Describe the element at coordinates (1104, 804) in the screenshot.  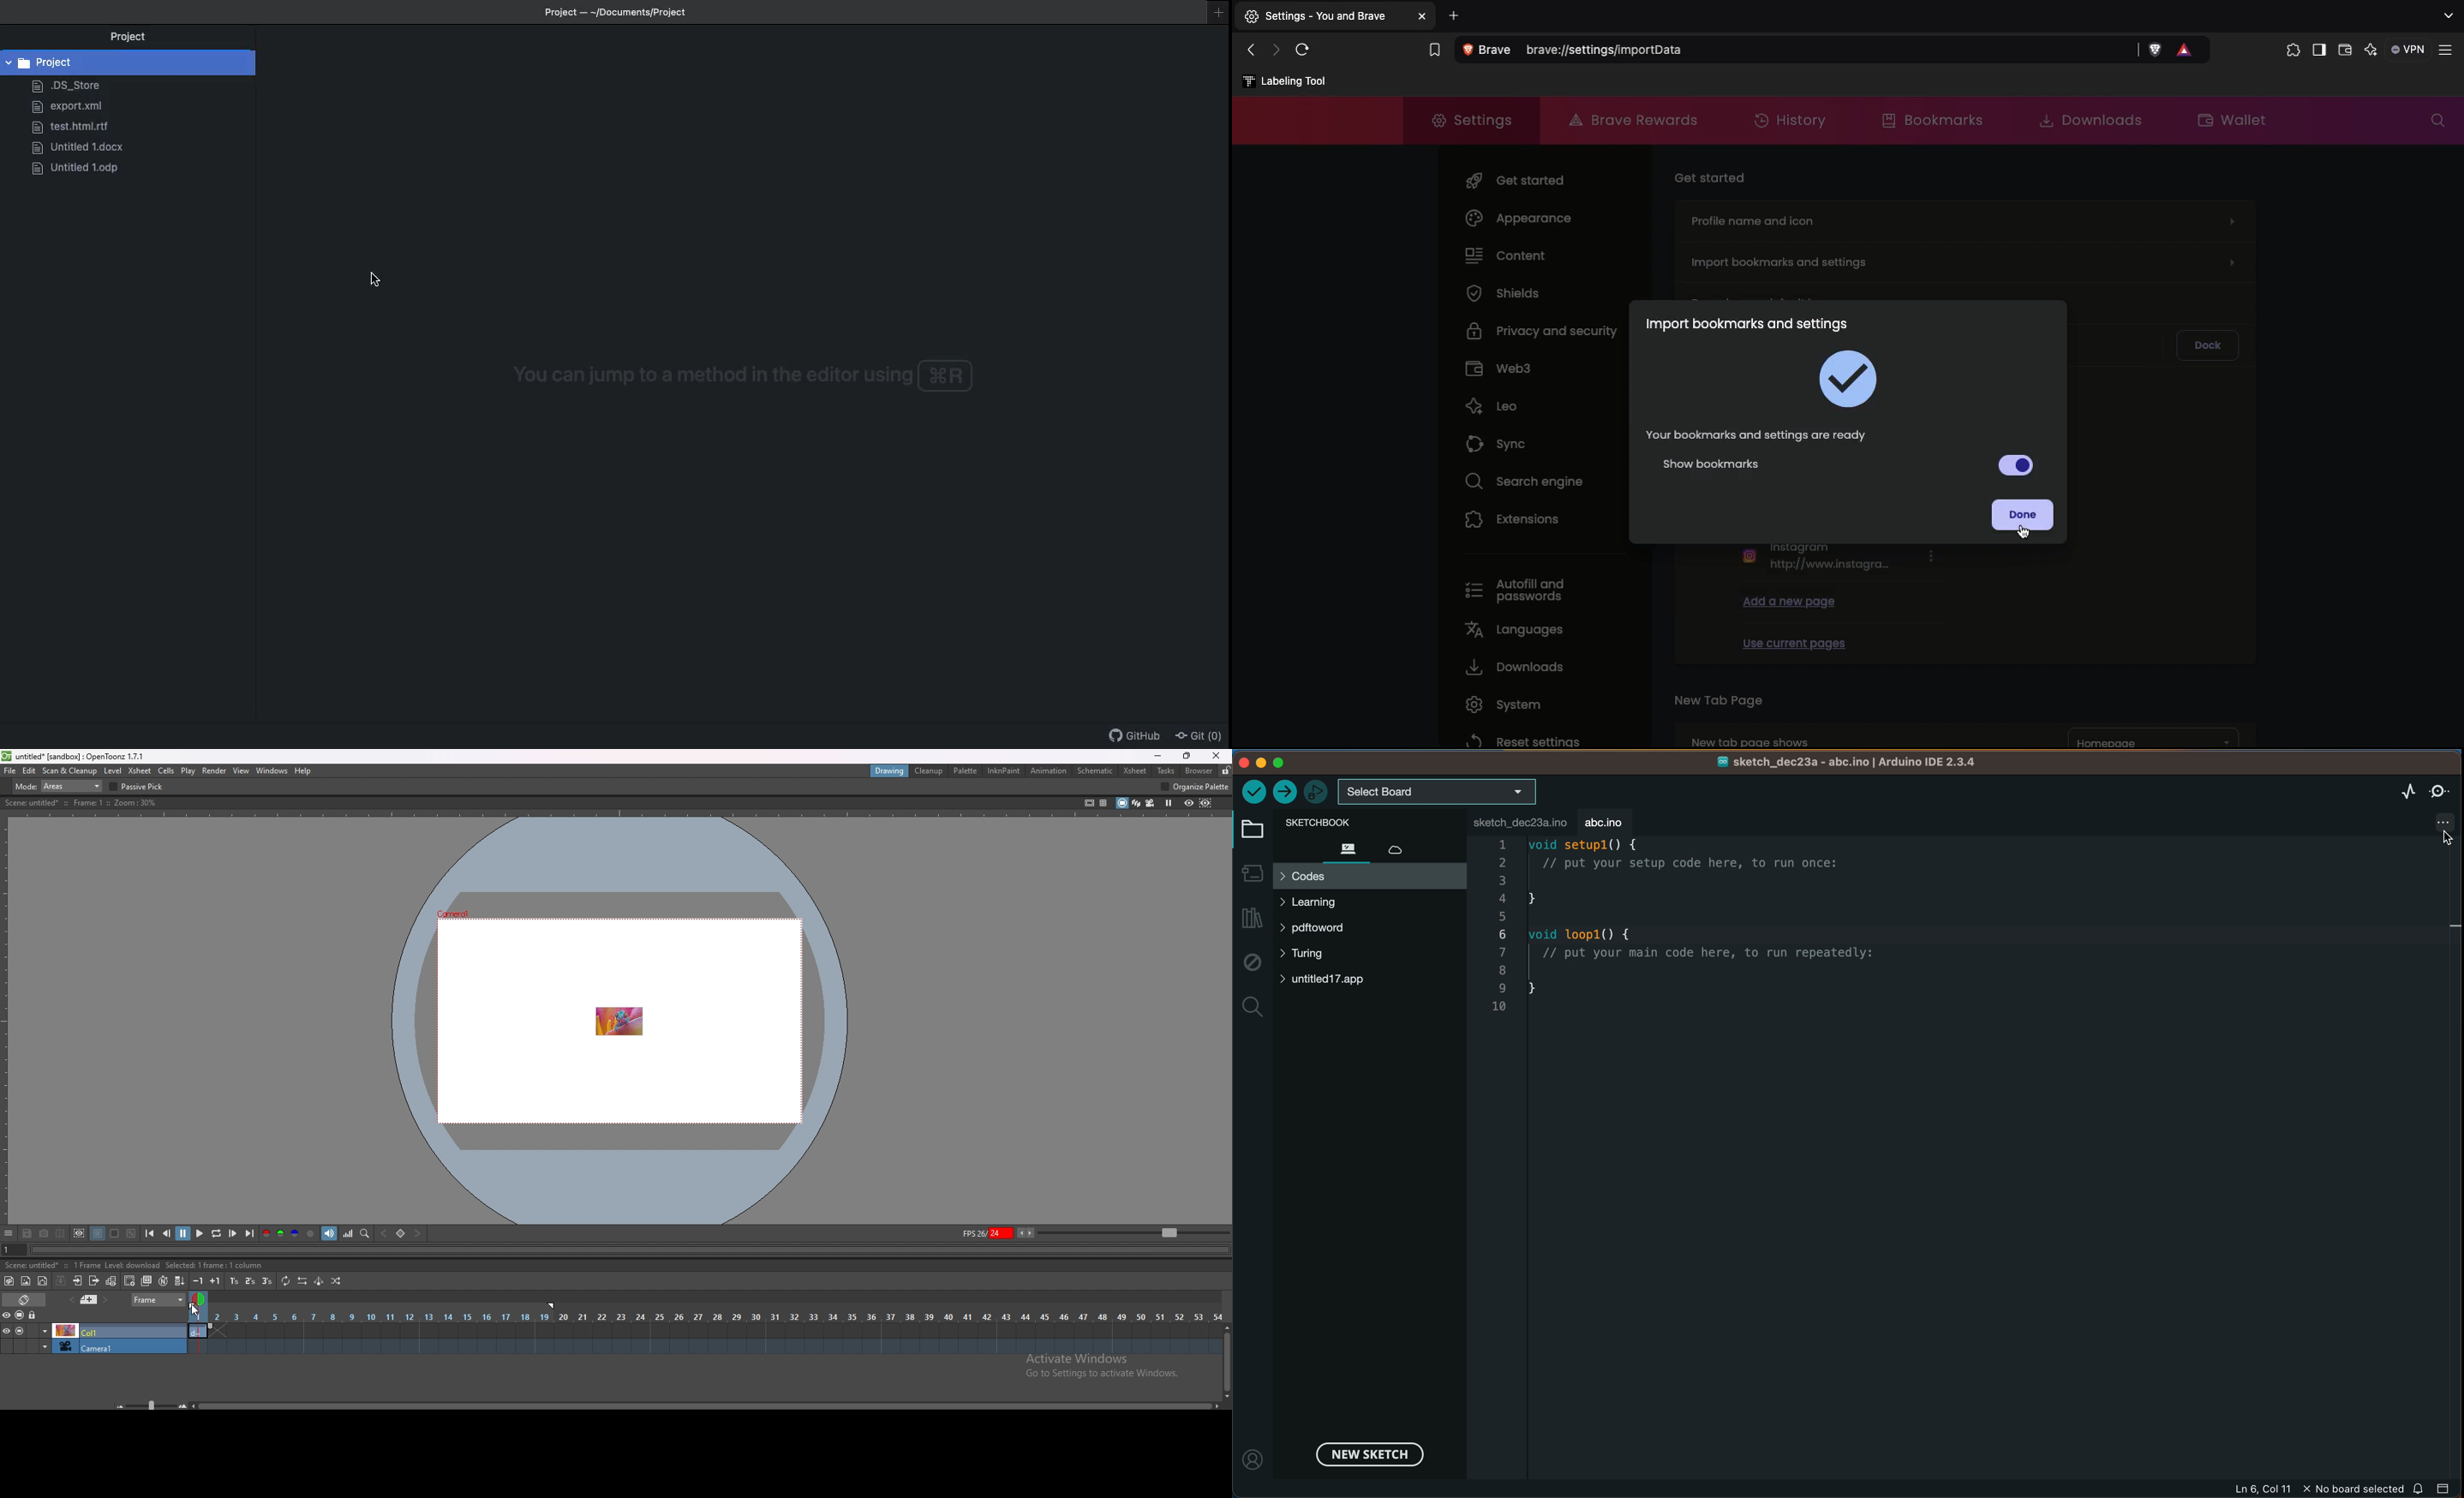
I see `field guide` at that location.